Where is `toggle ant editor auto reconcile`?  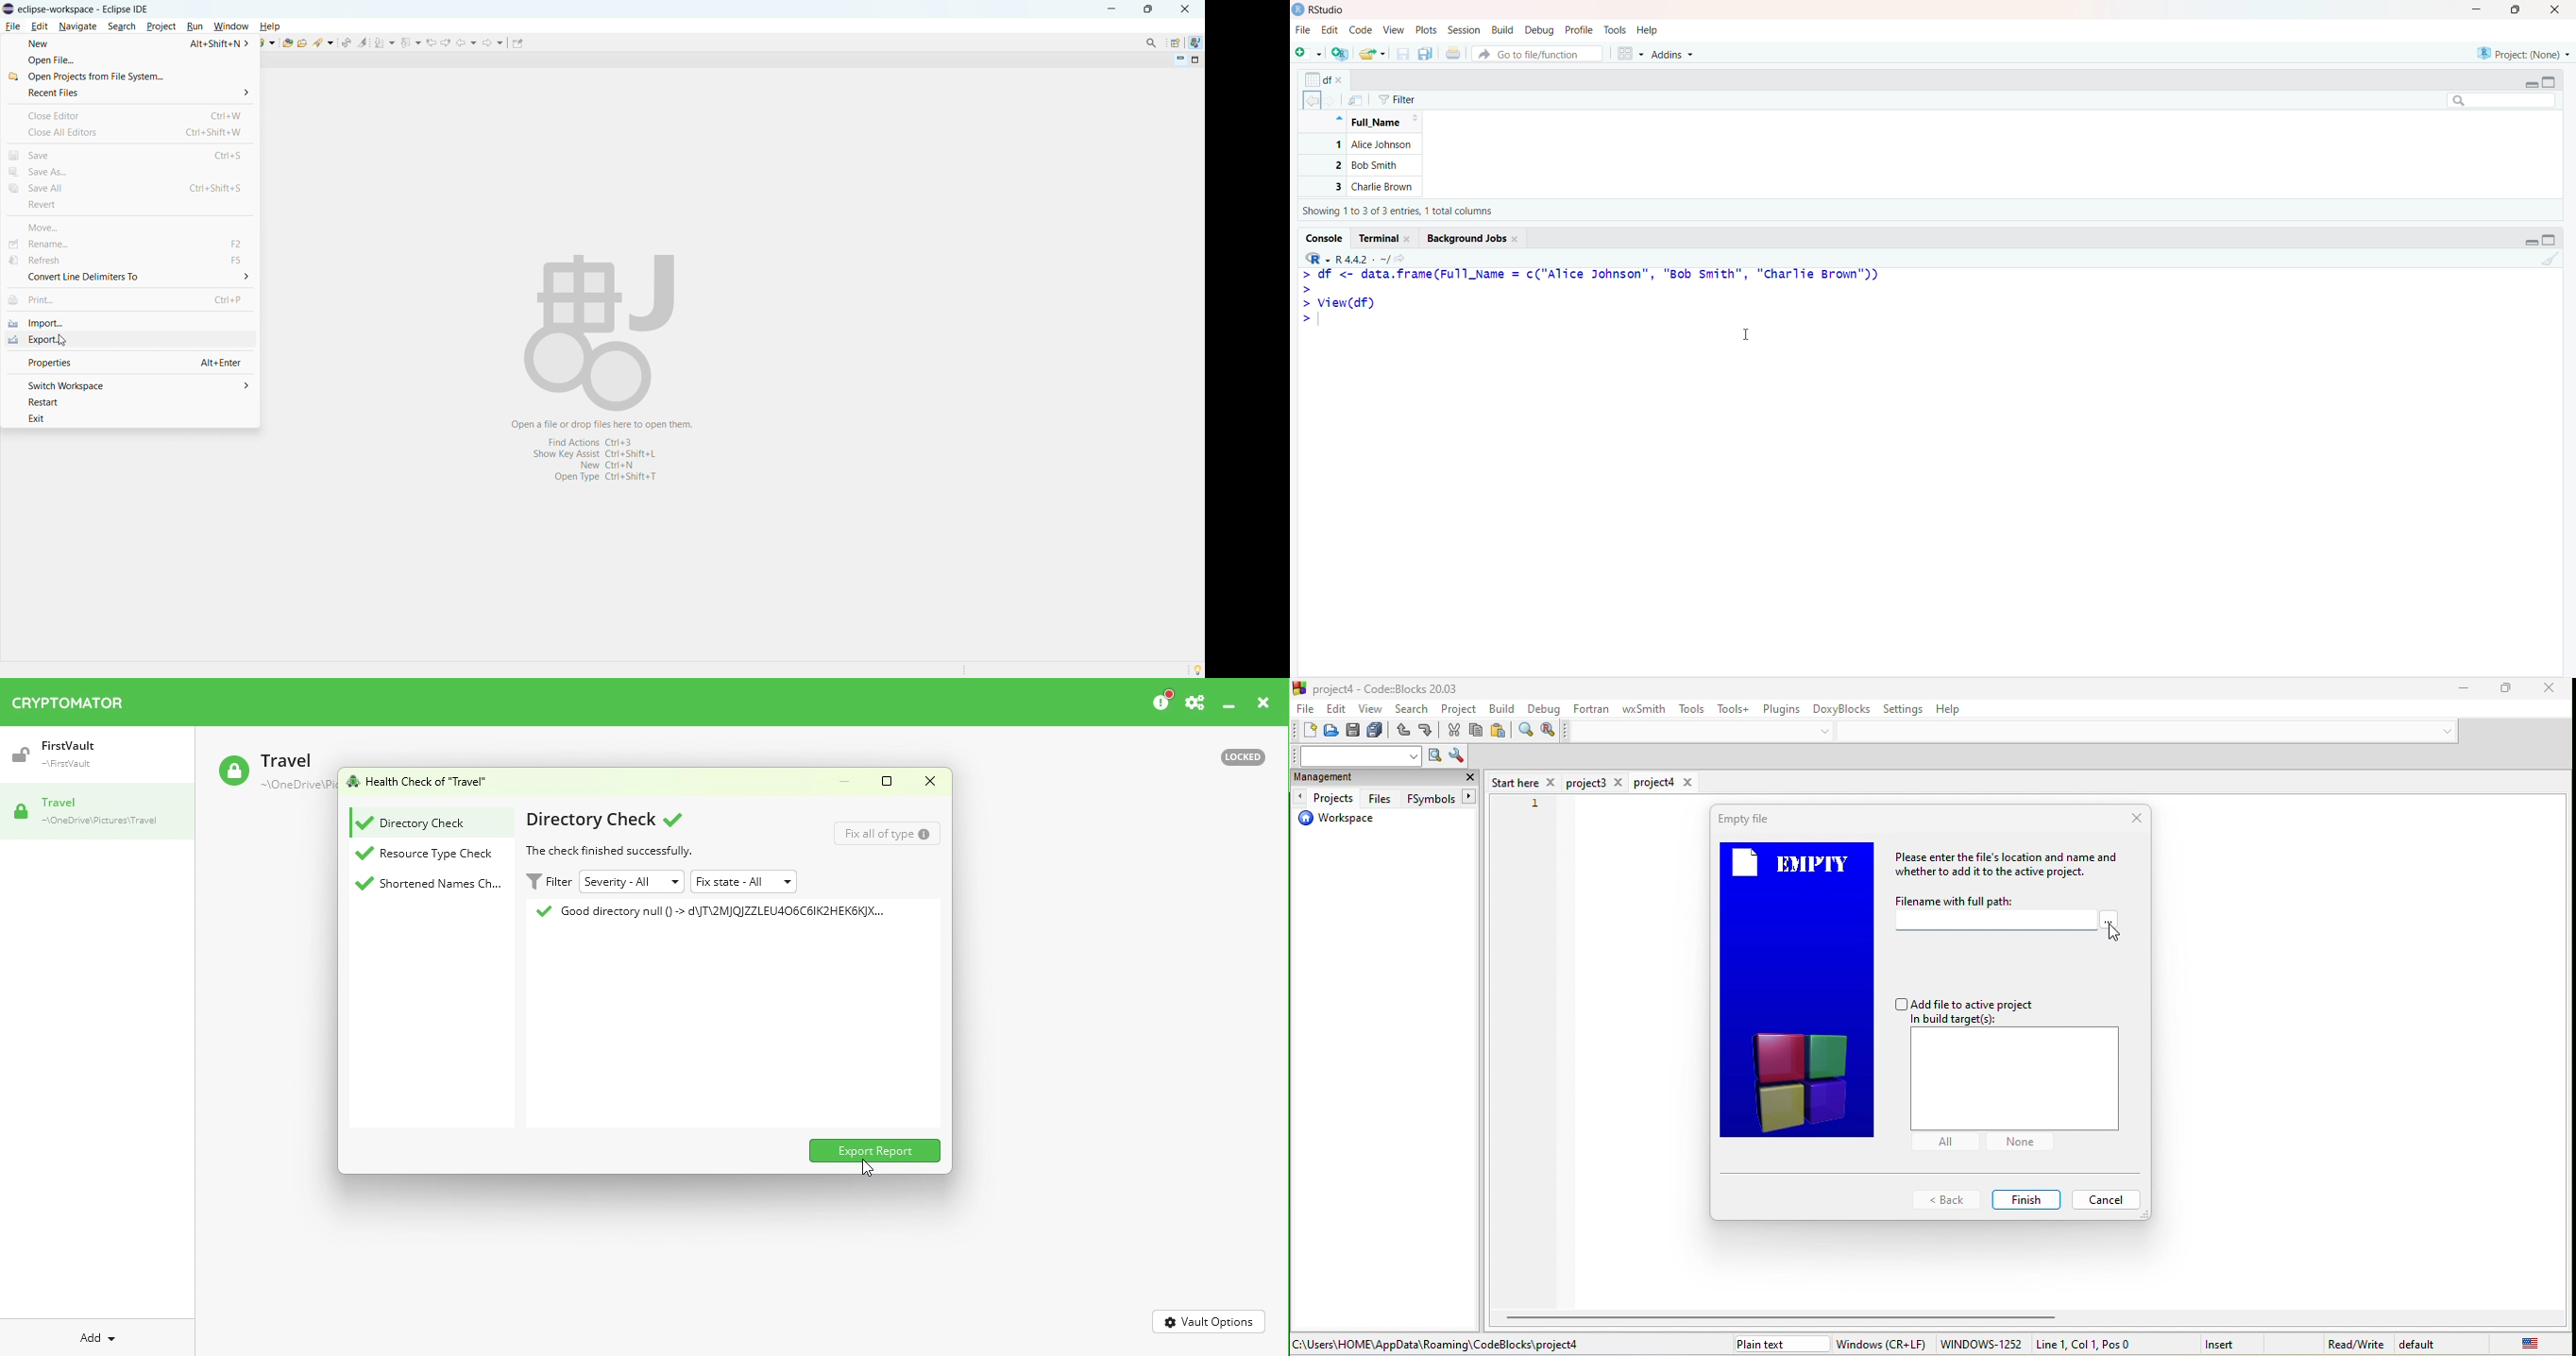
toggle ant editor auto reconcile is located at coordinates (346, 42).